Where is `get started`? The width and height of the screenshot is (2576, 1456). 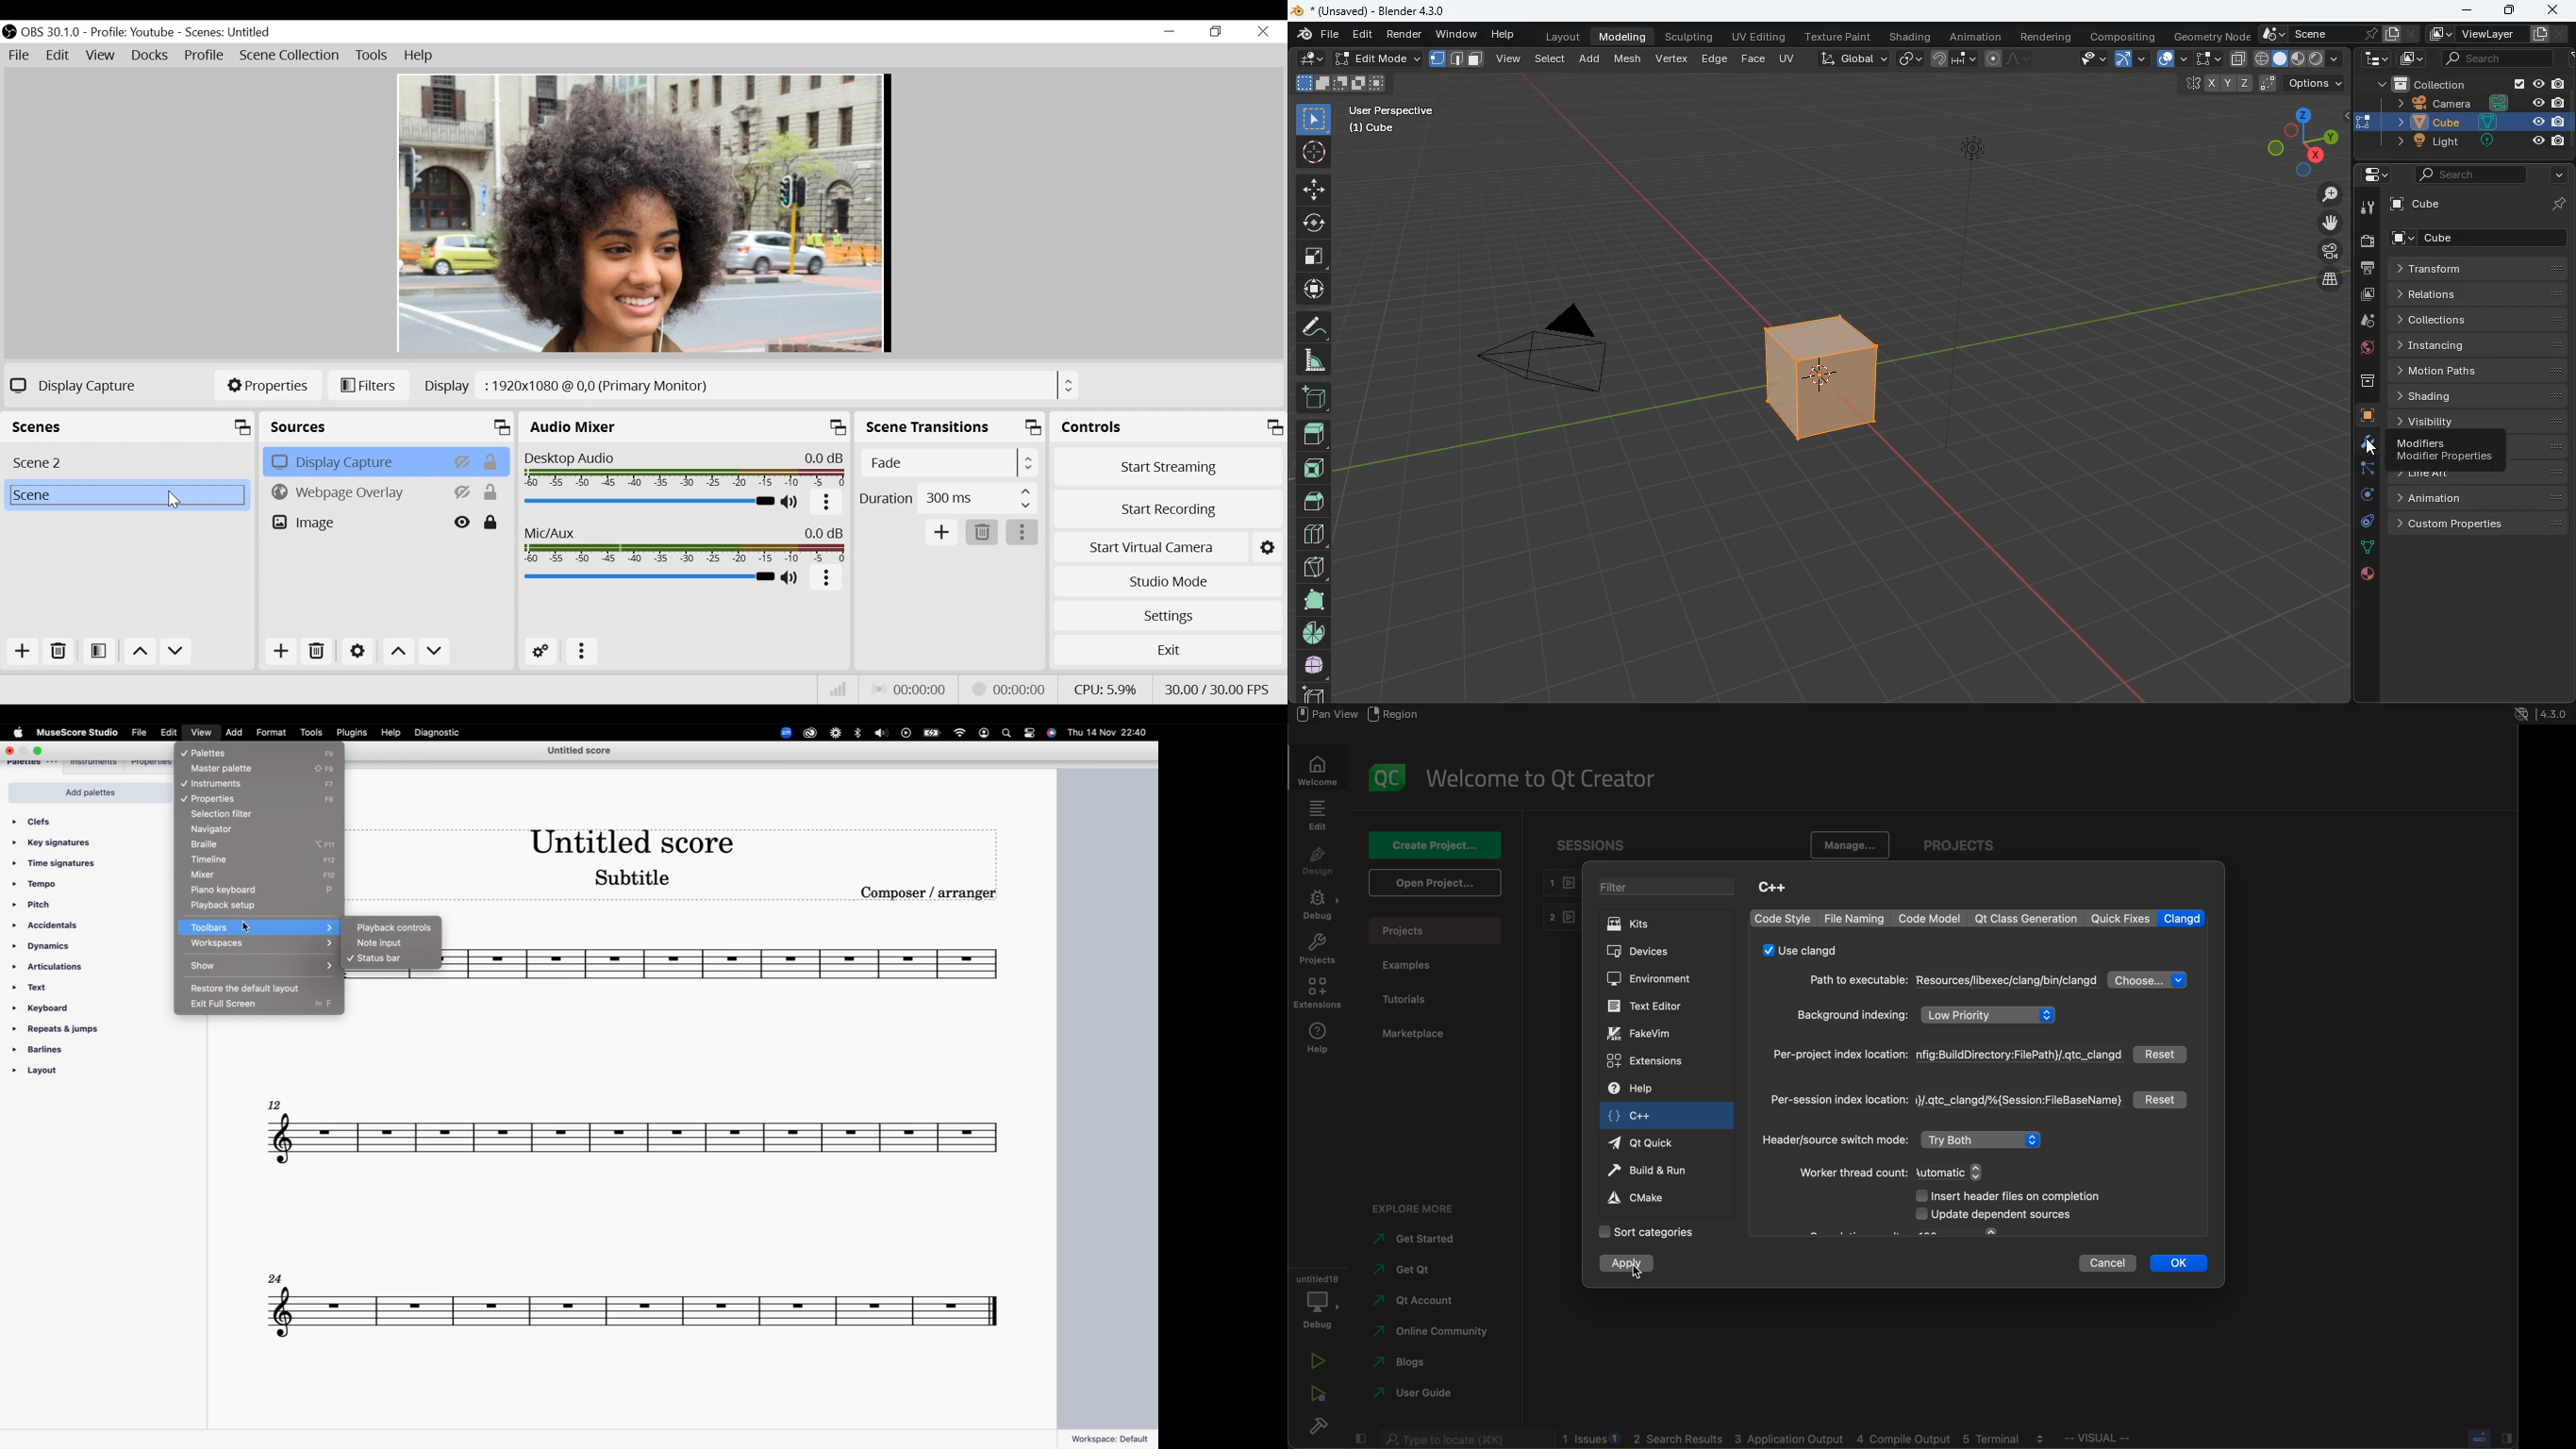
get started is located at coordinates (1419, 1239).